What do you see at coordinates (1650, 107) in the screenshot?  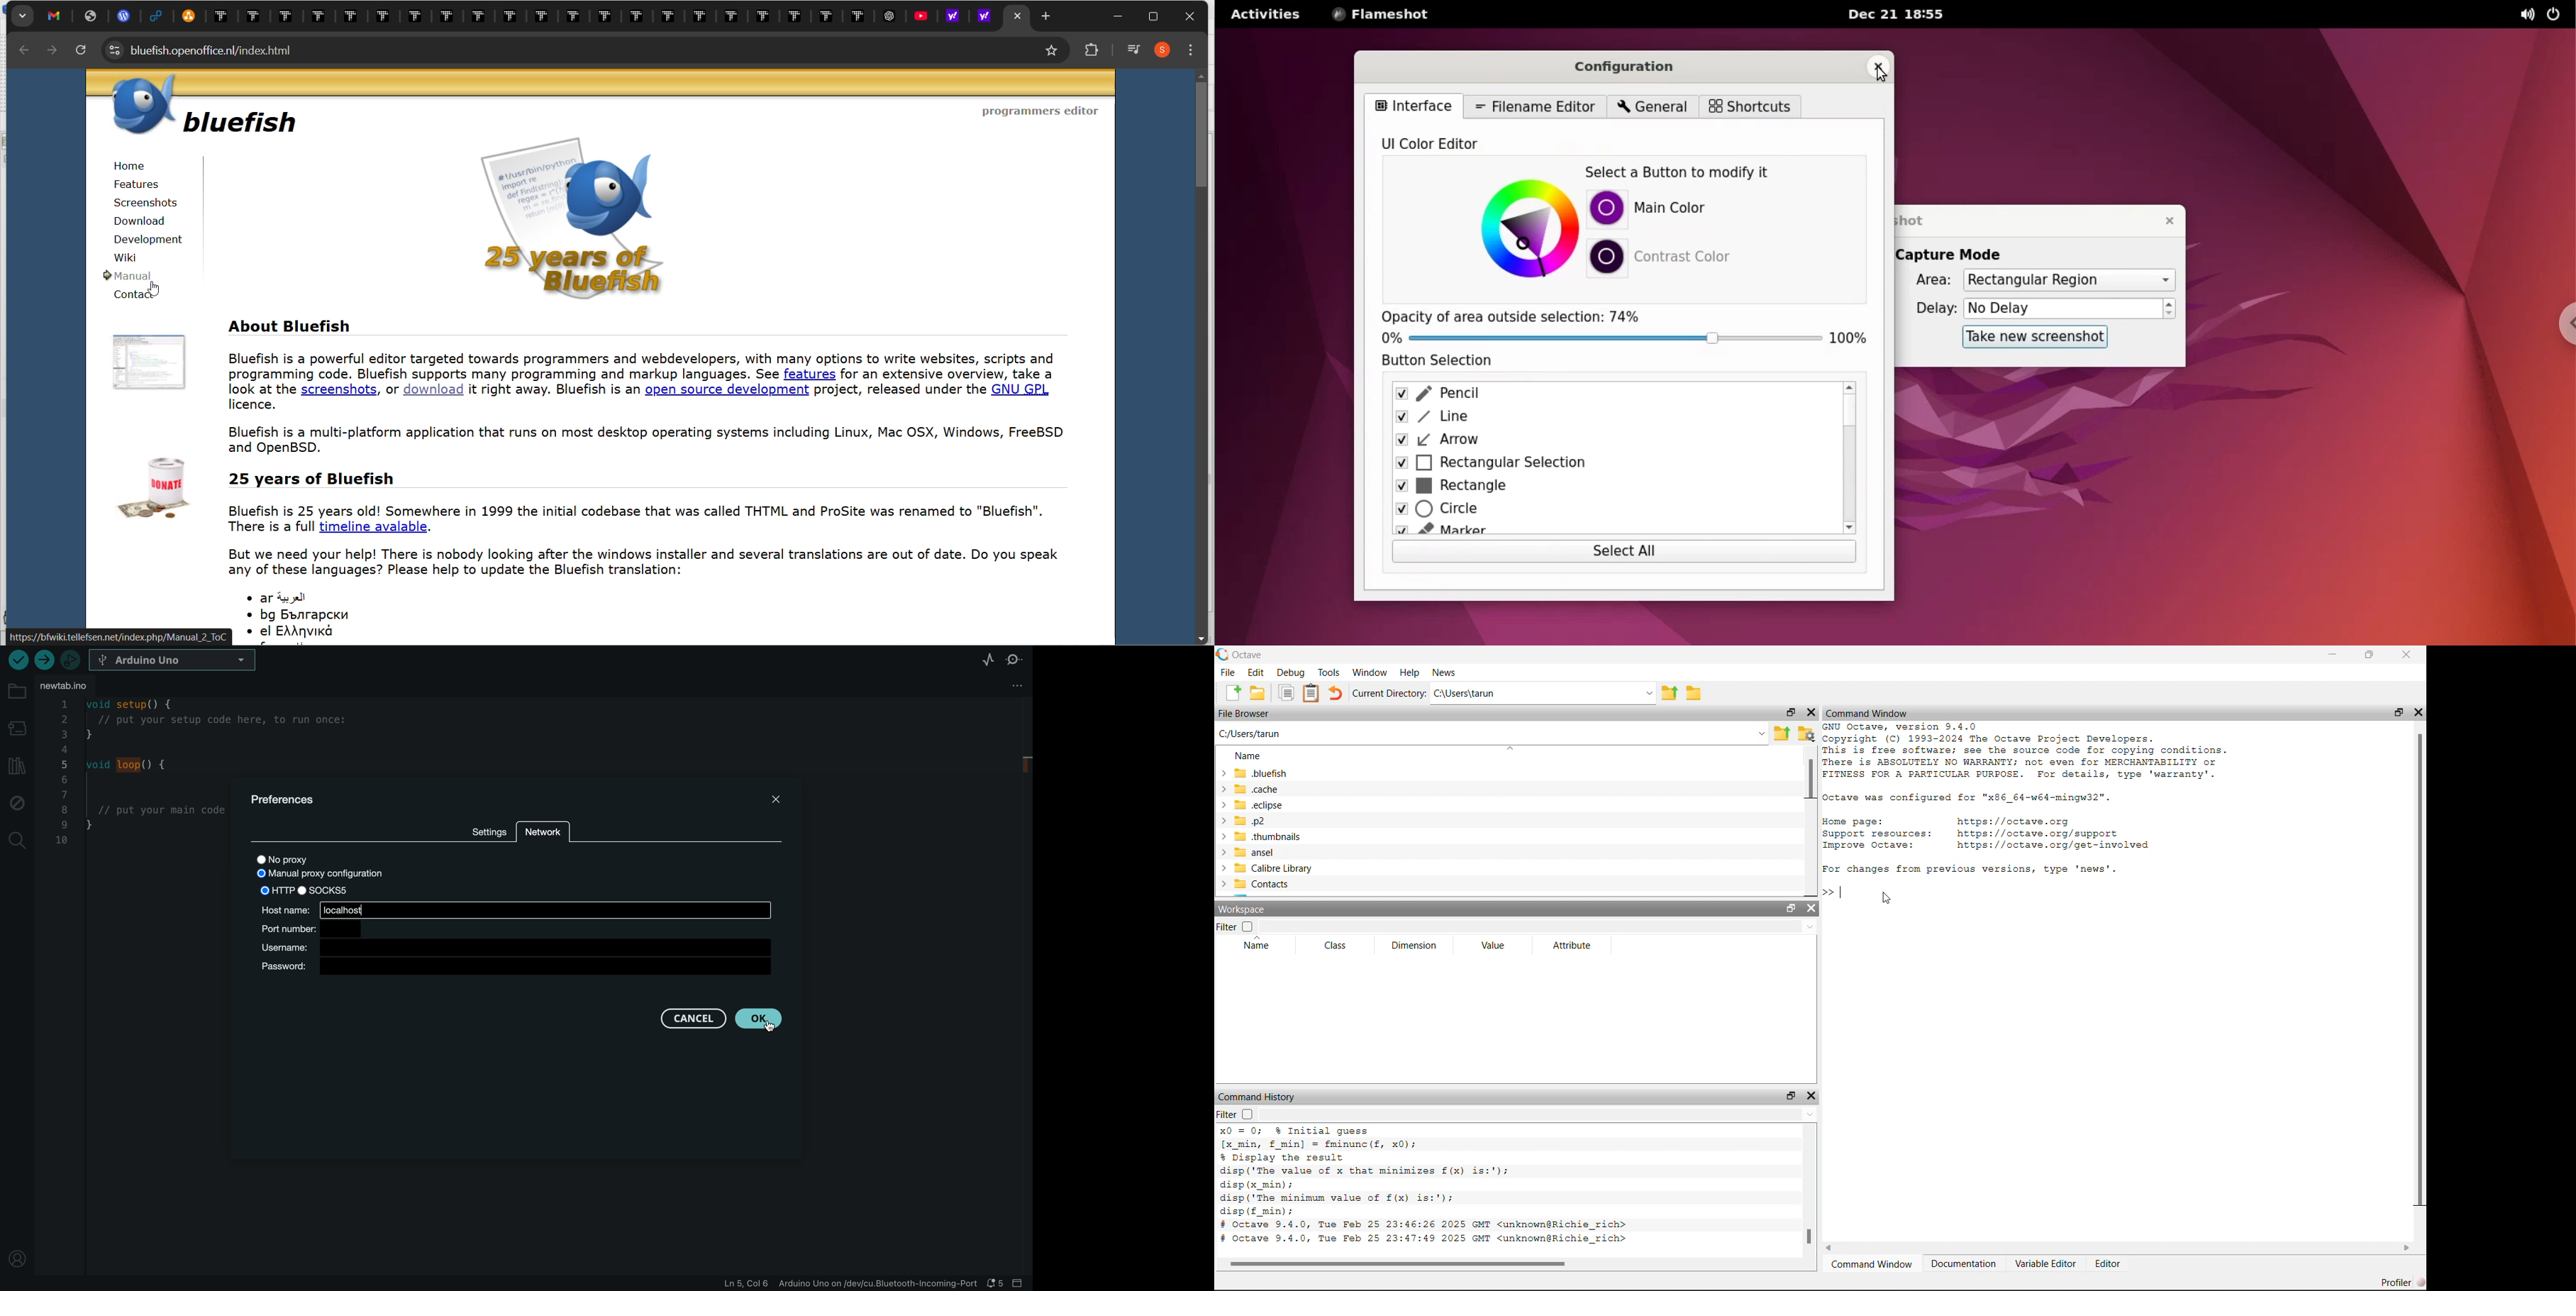 I see `general ` at bounding box center [1650, 107].